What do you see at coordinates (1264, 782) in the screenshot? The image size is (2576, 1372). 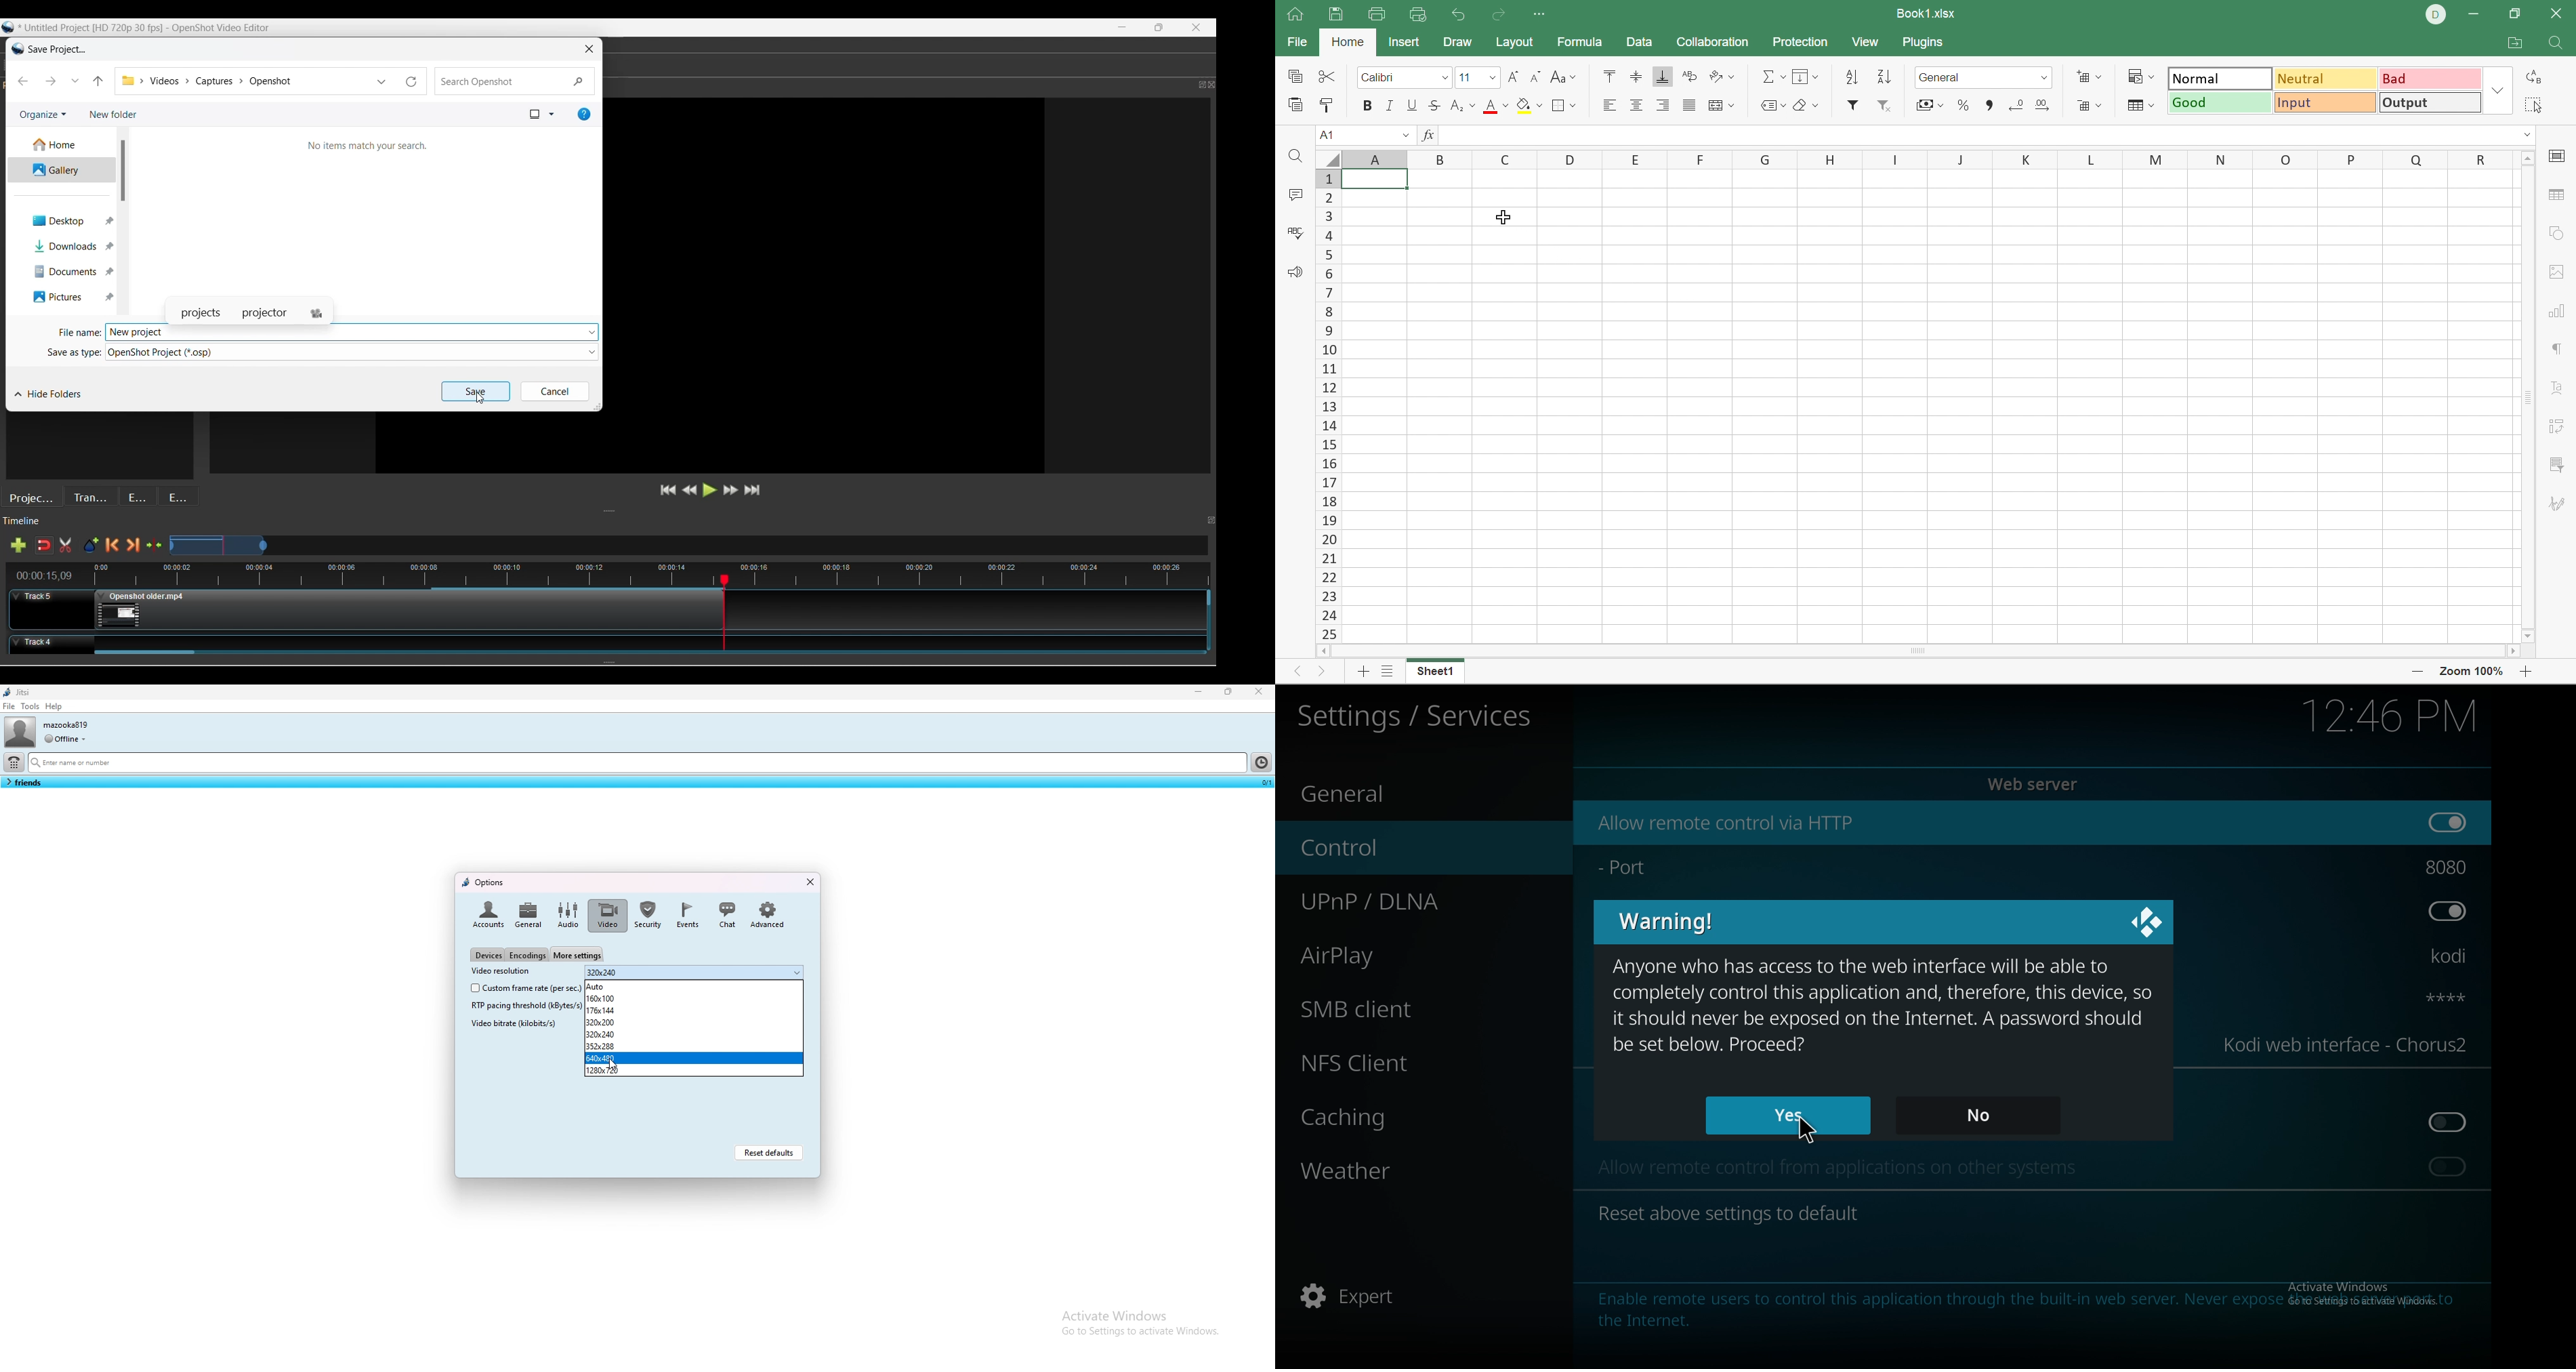 I see `selected` at bounding box center [1264, 782].